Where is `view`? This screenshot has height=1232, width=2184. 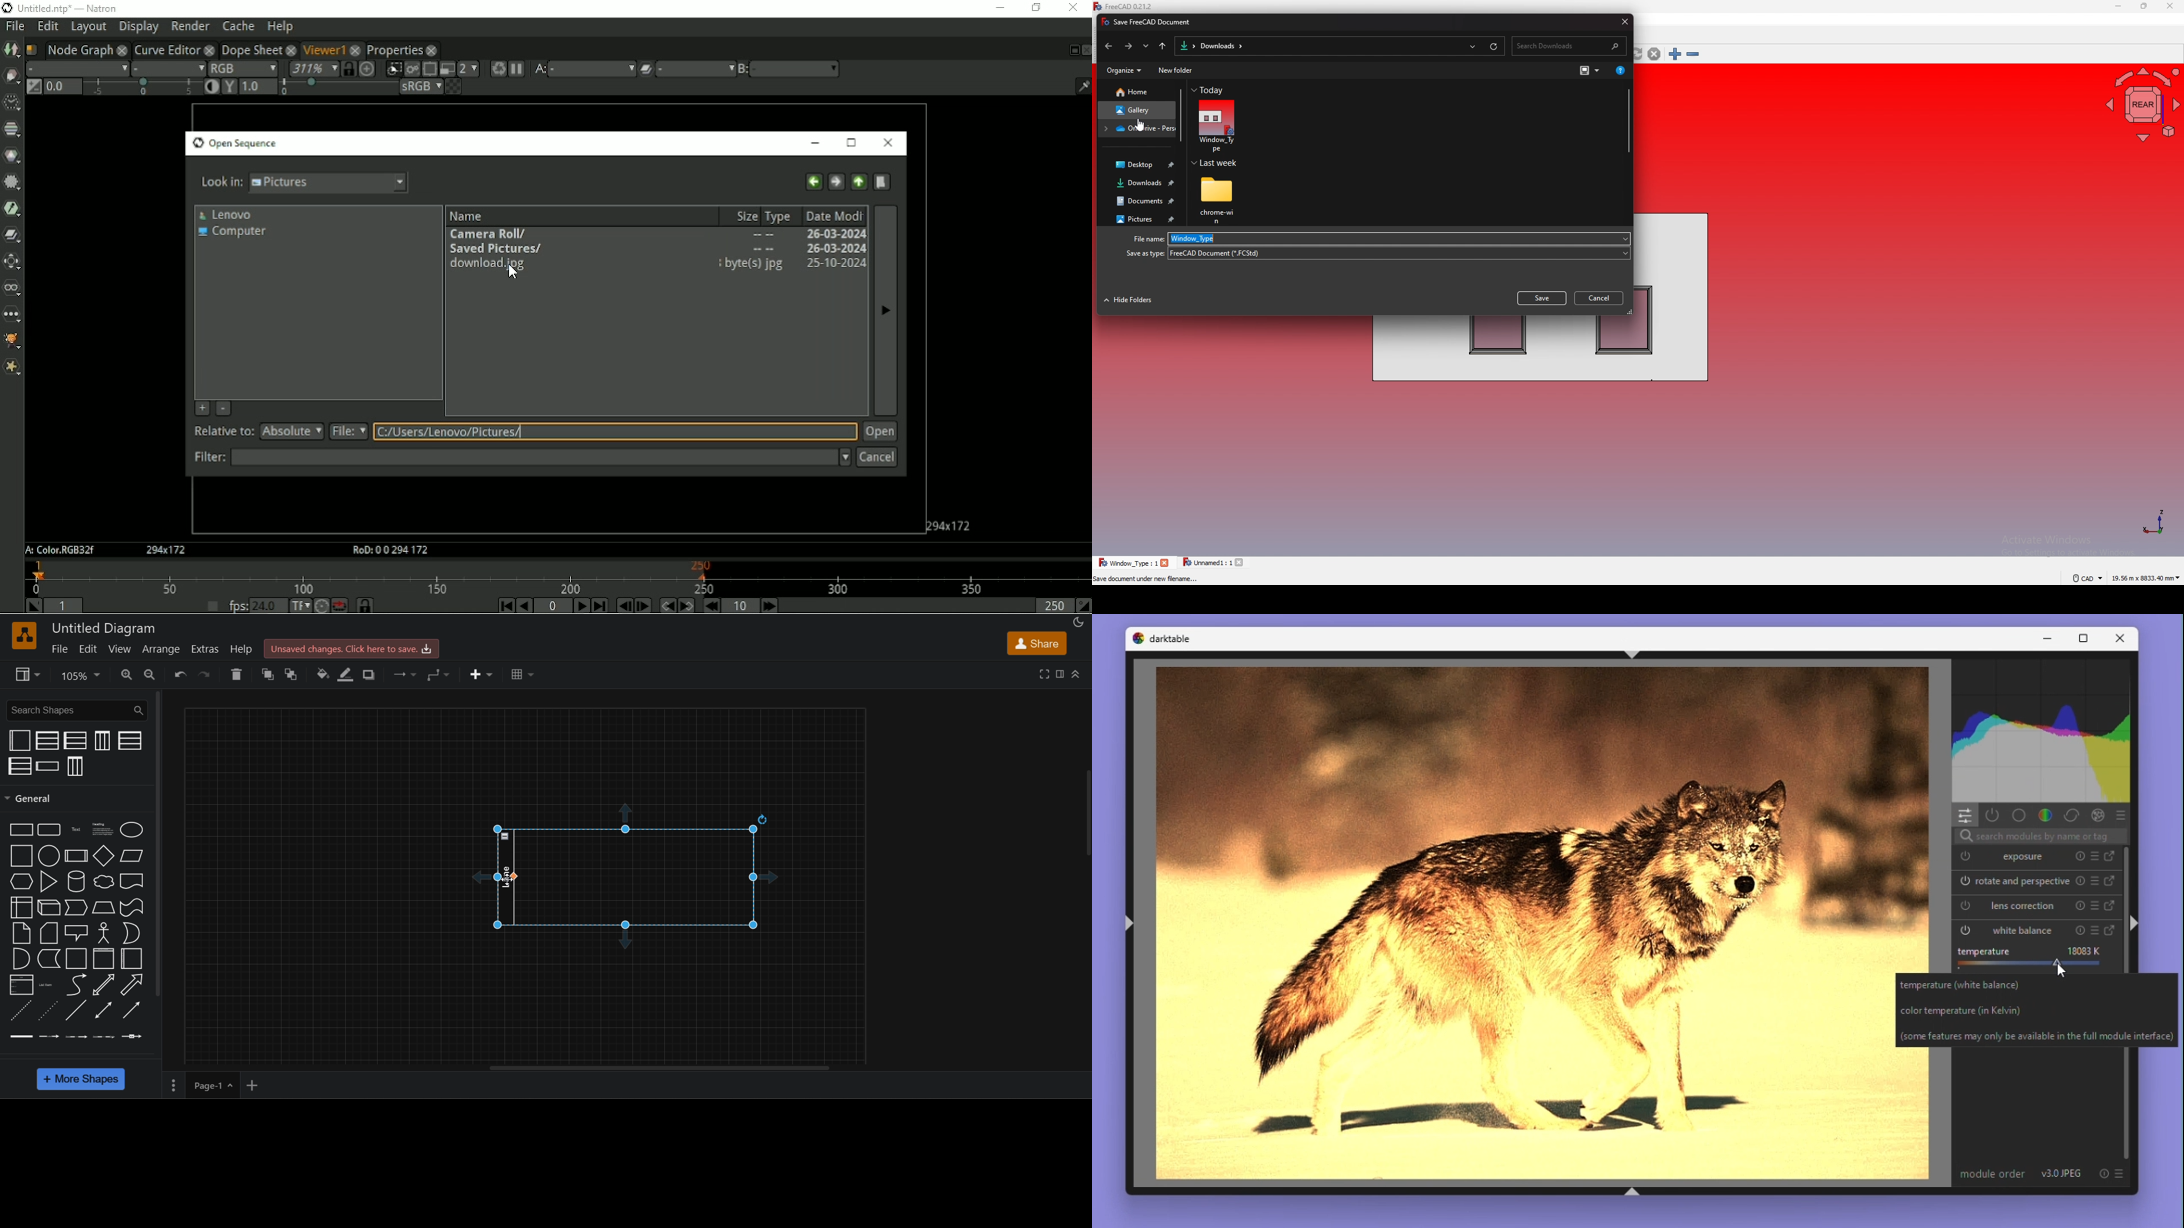
view is located at coordinates (120, 648).